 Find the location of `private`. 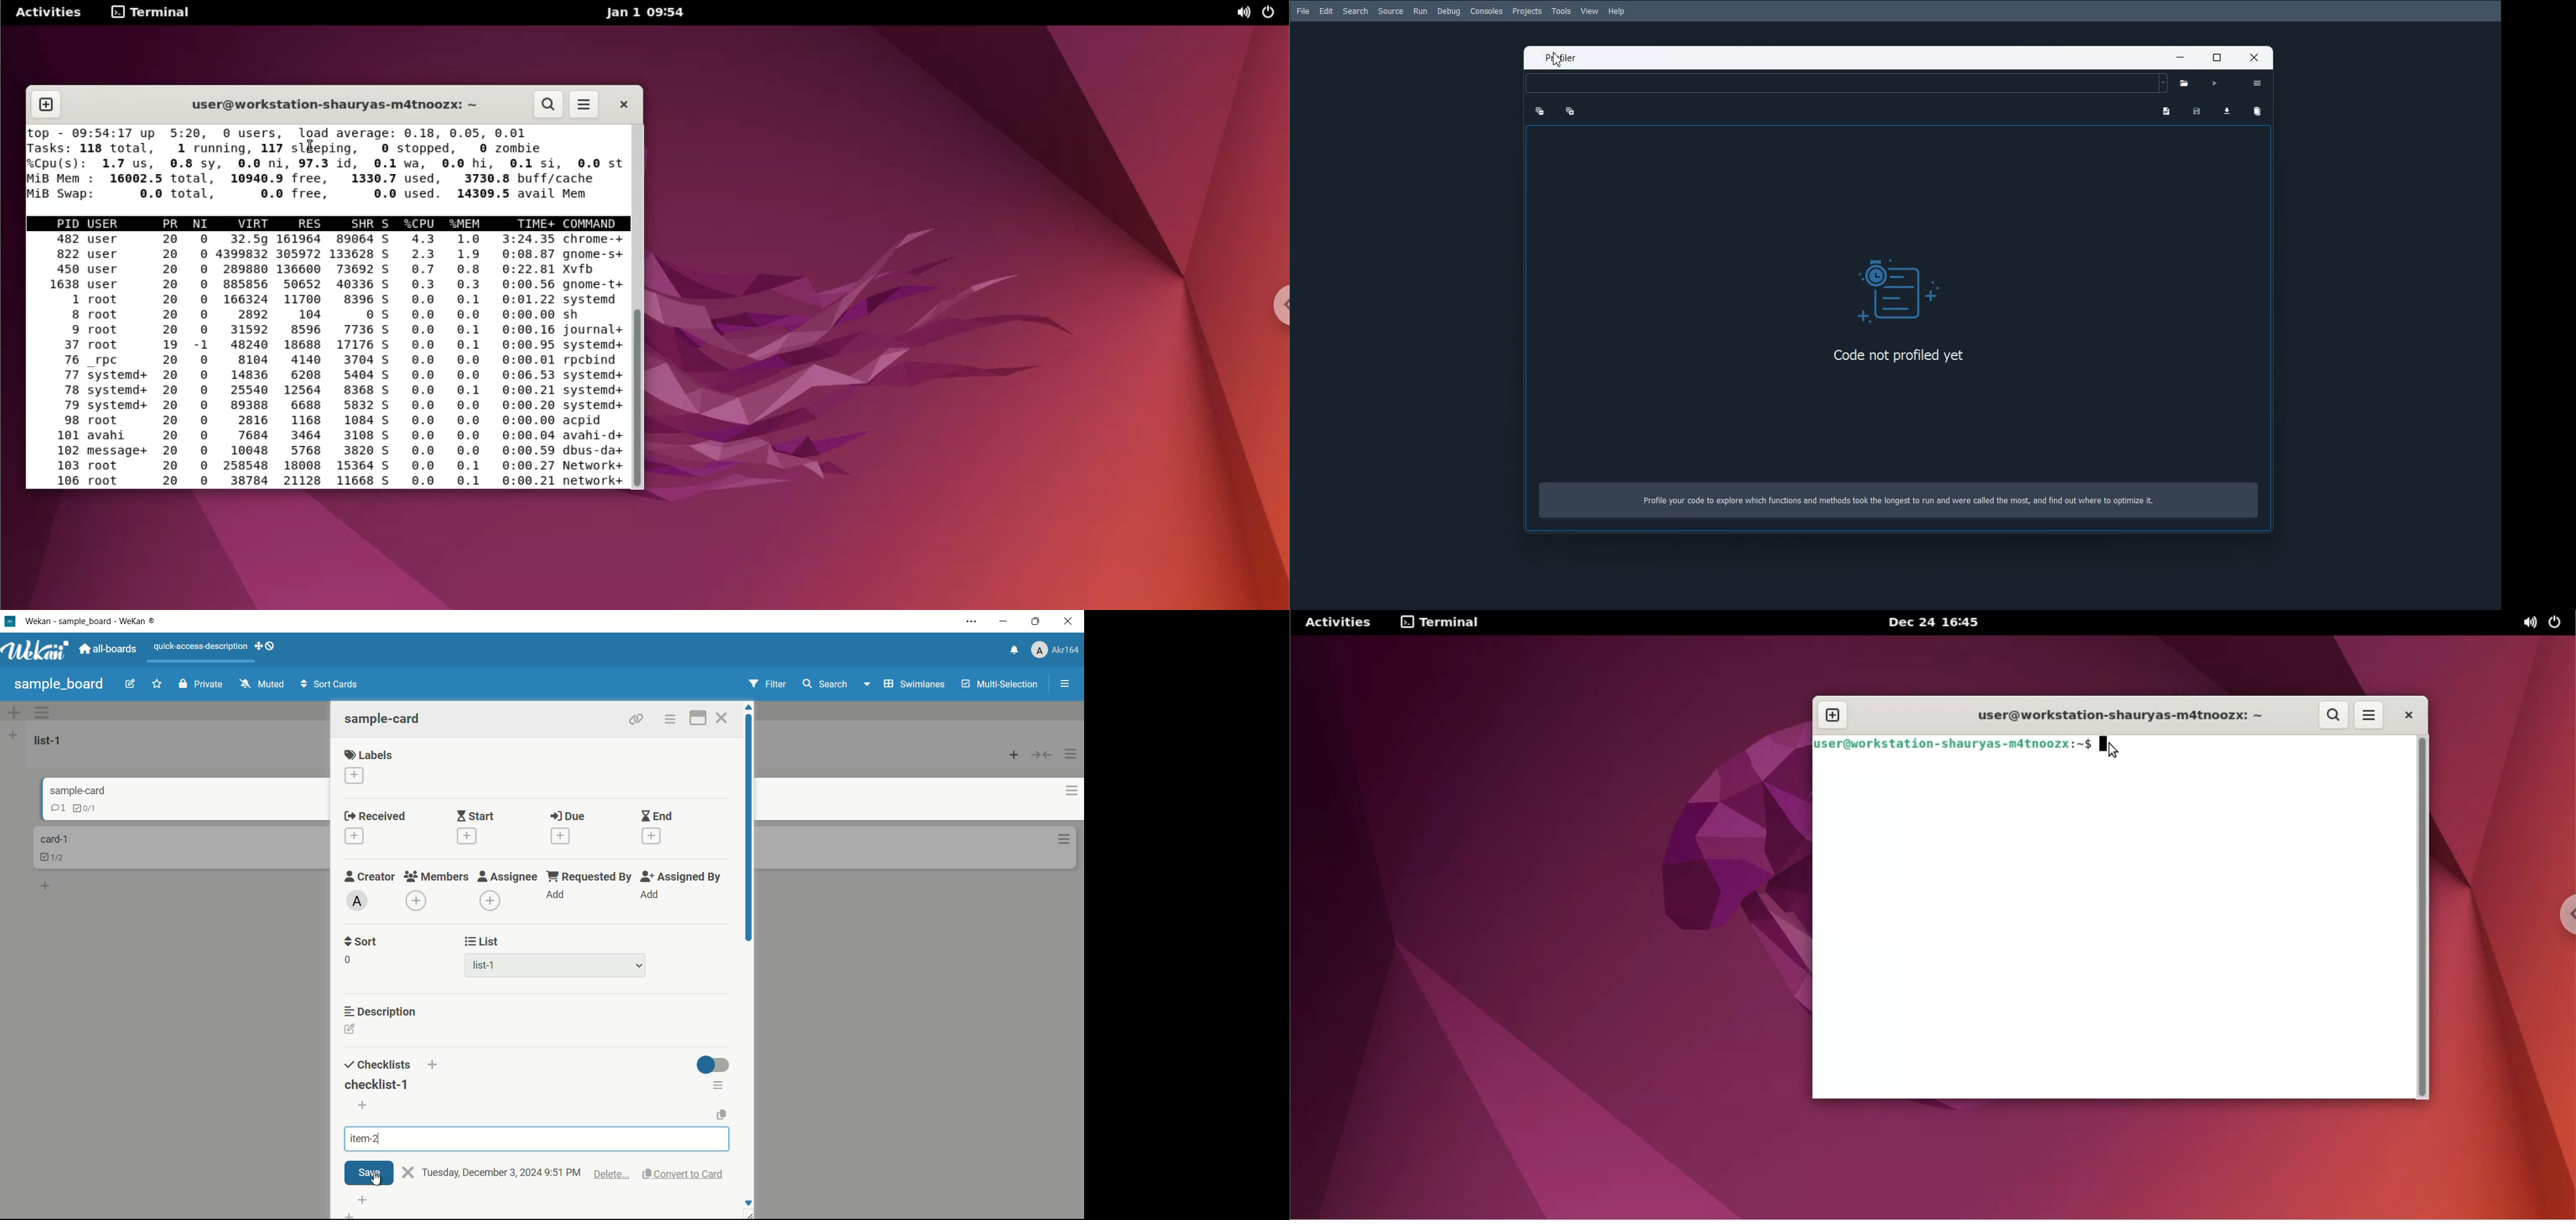

private is located at coordinates (203, 683).